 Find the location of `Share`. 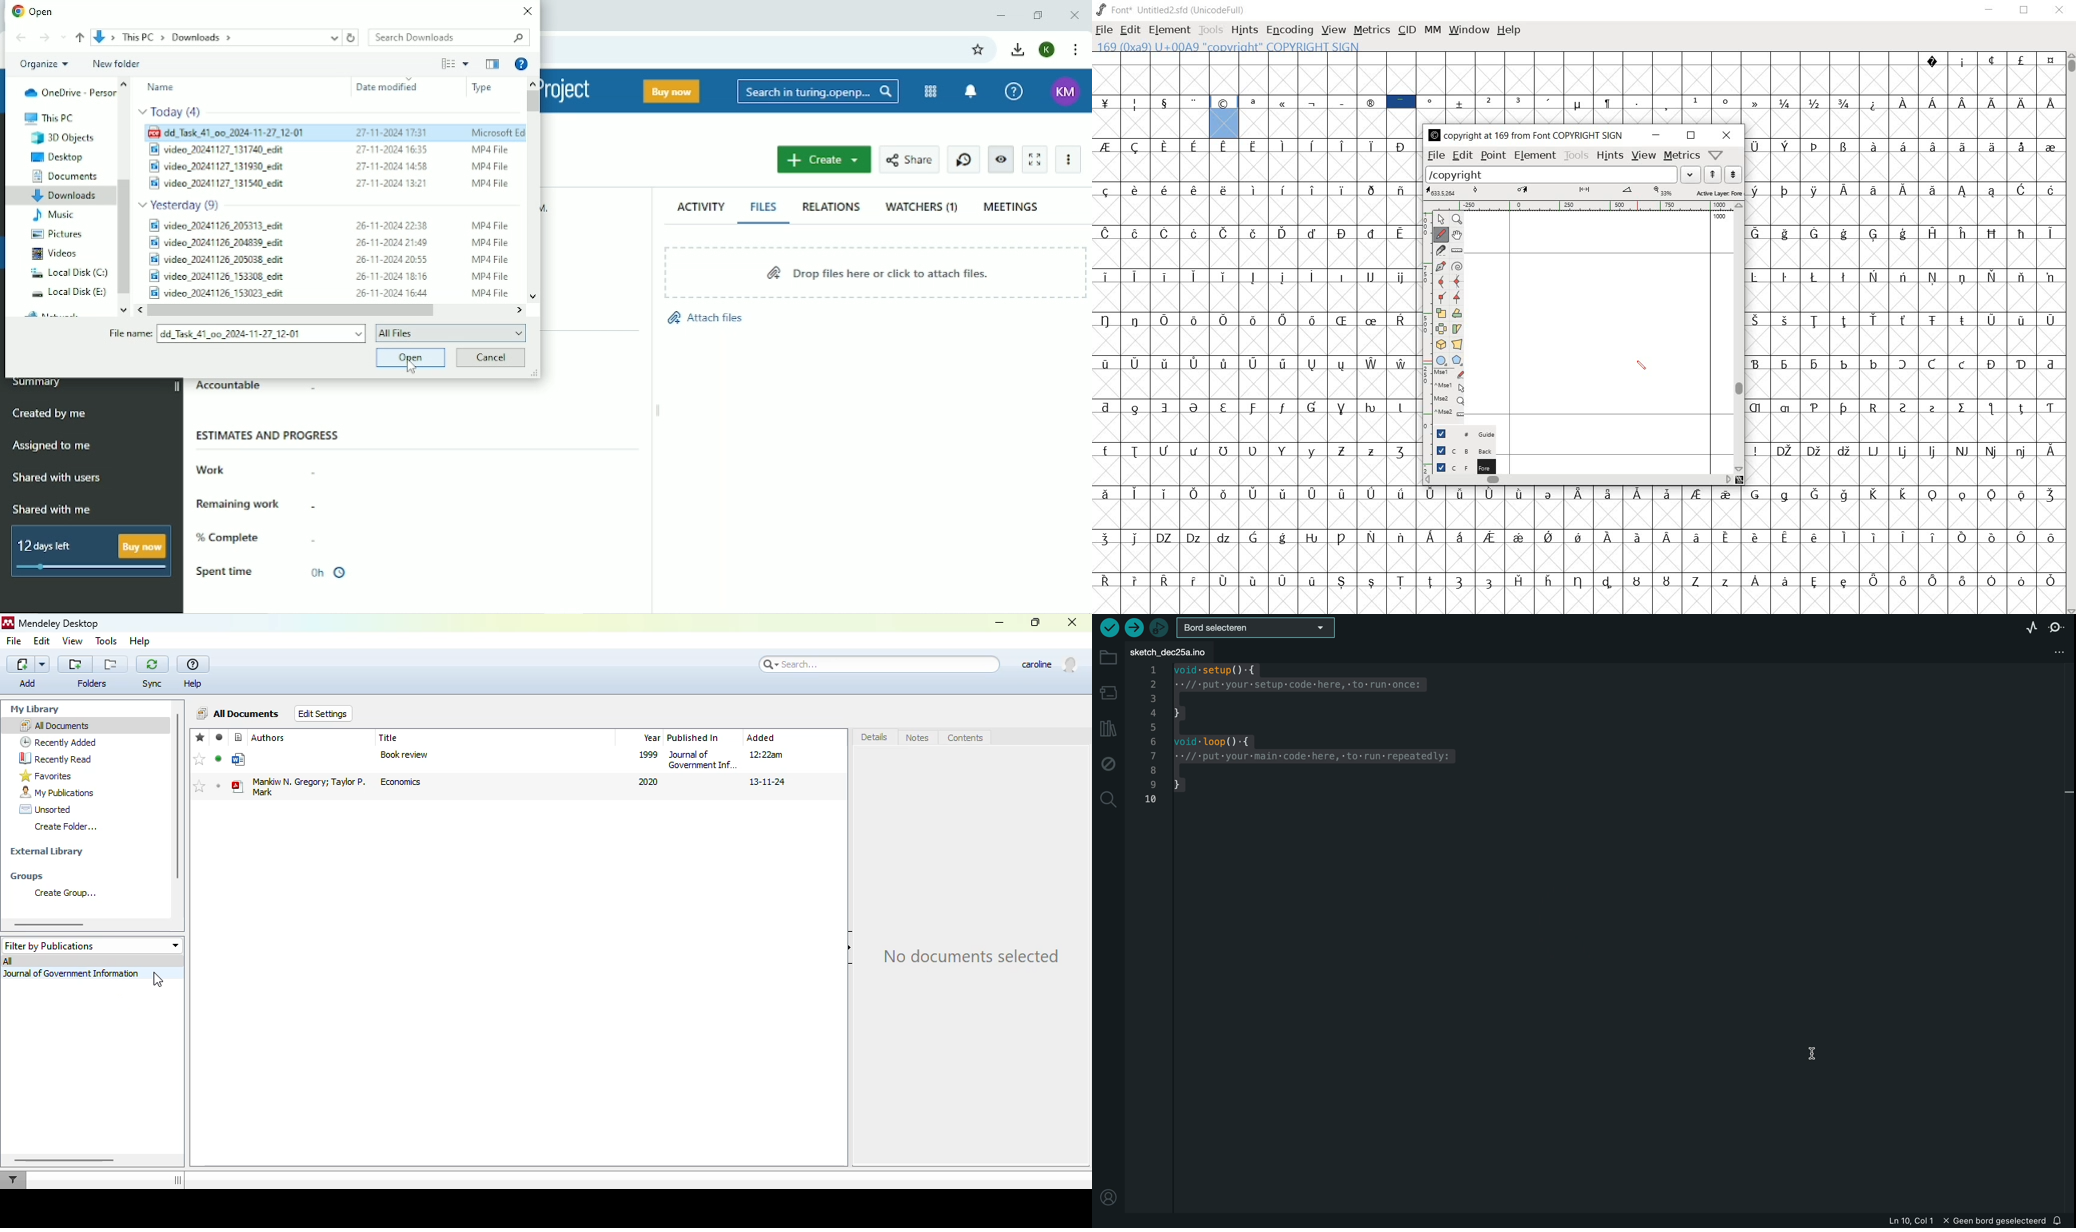

Share is located at coordinates (909, 159).